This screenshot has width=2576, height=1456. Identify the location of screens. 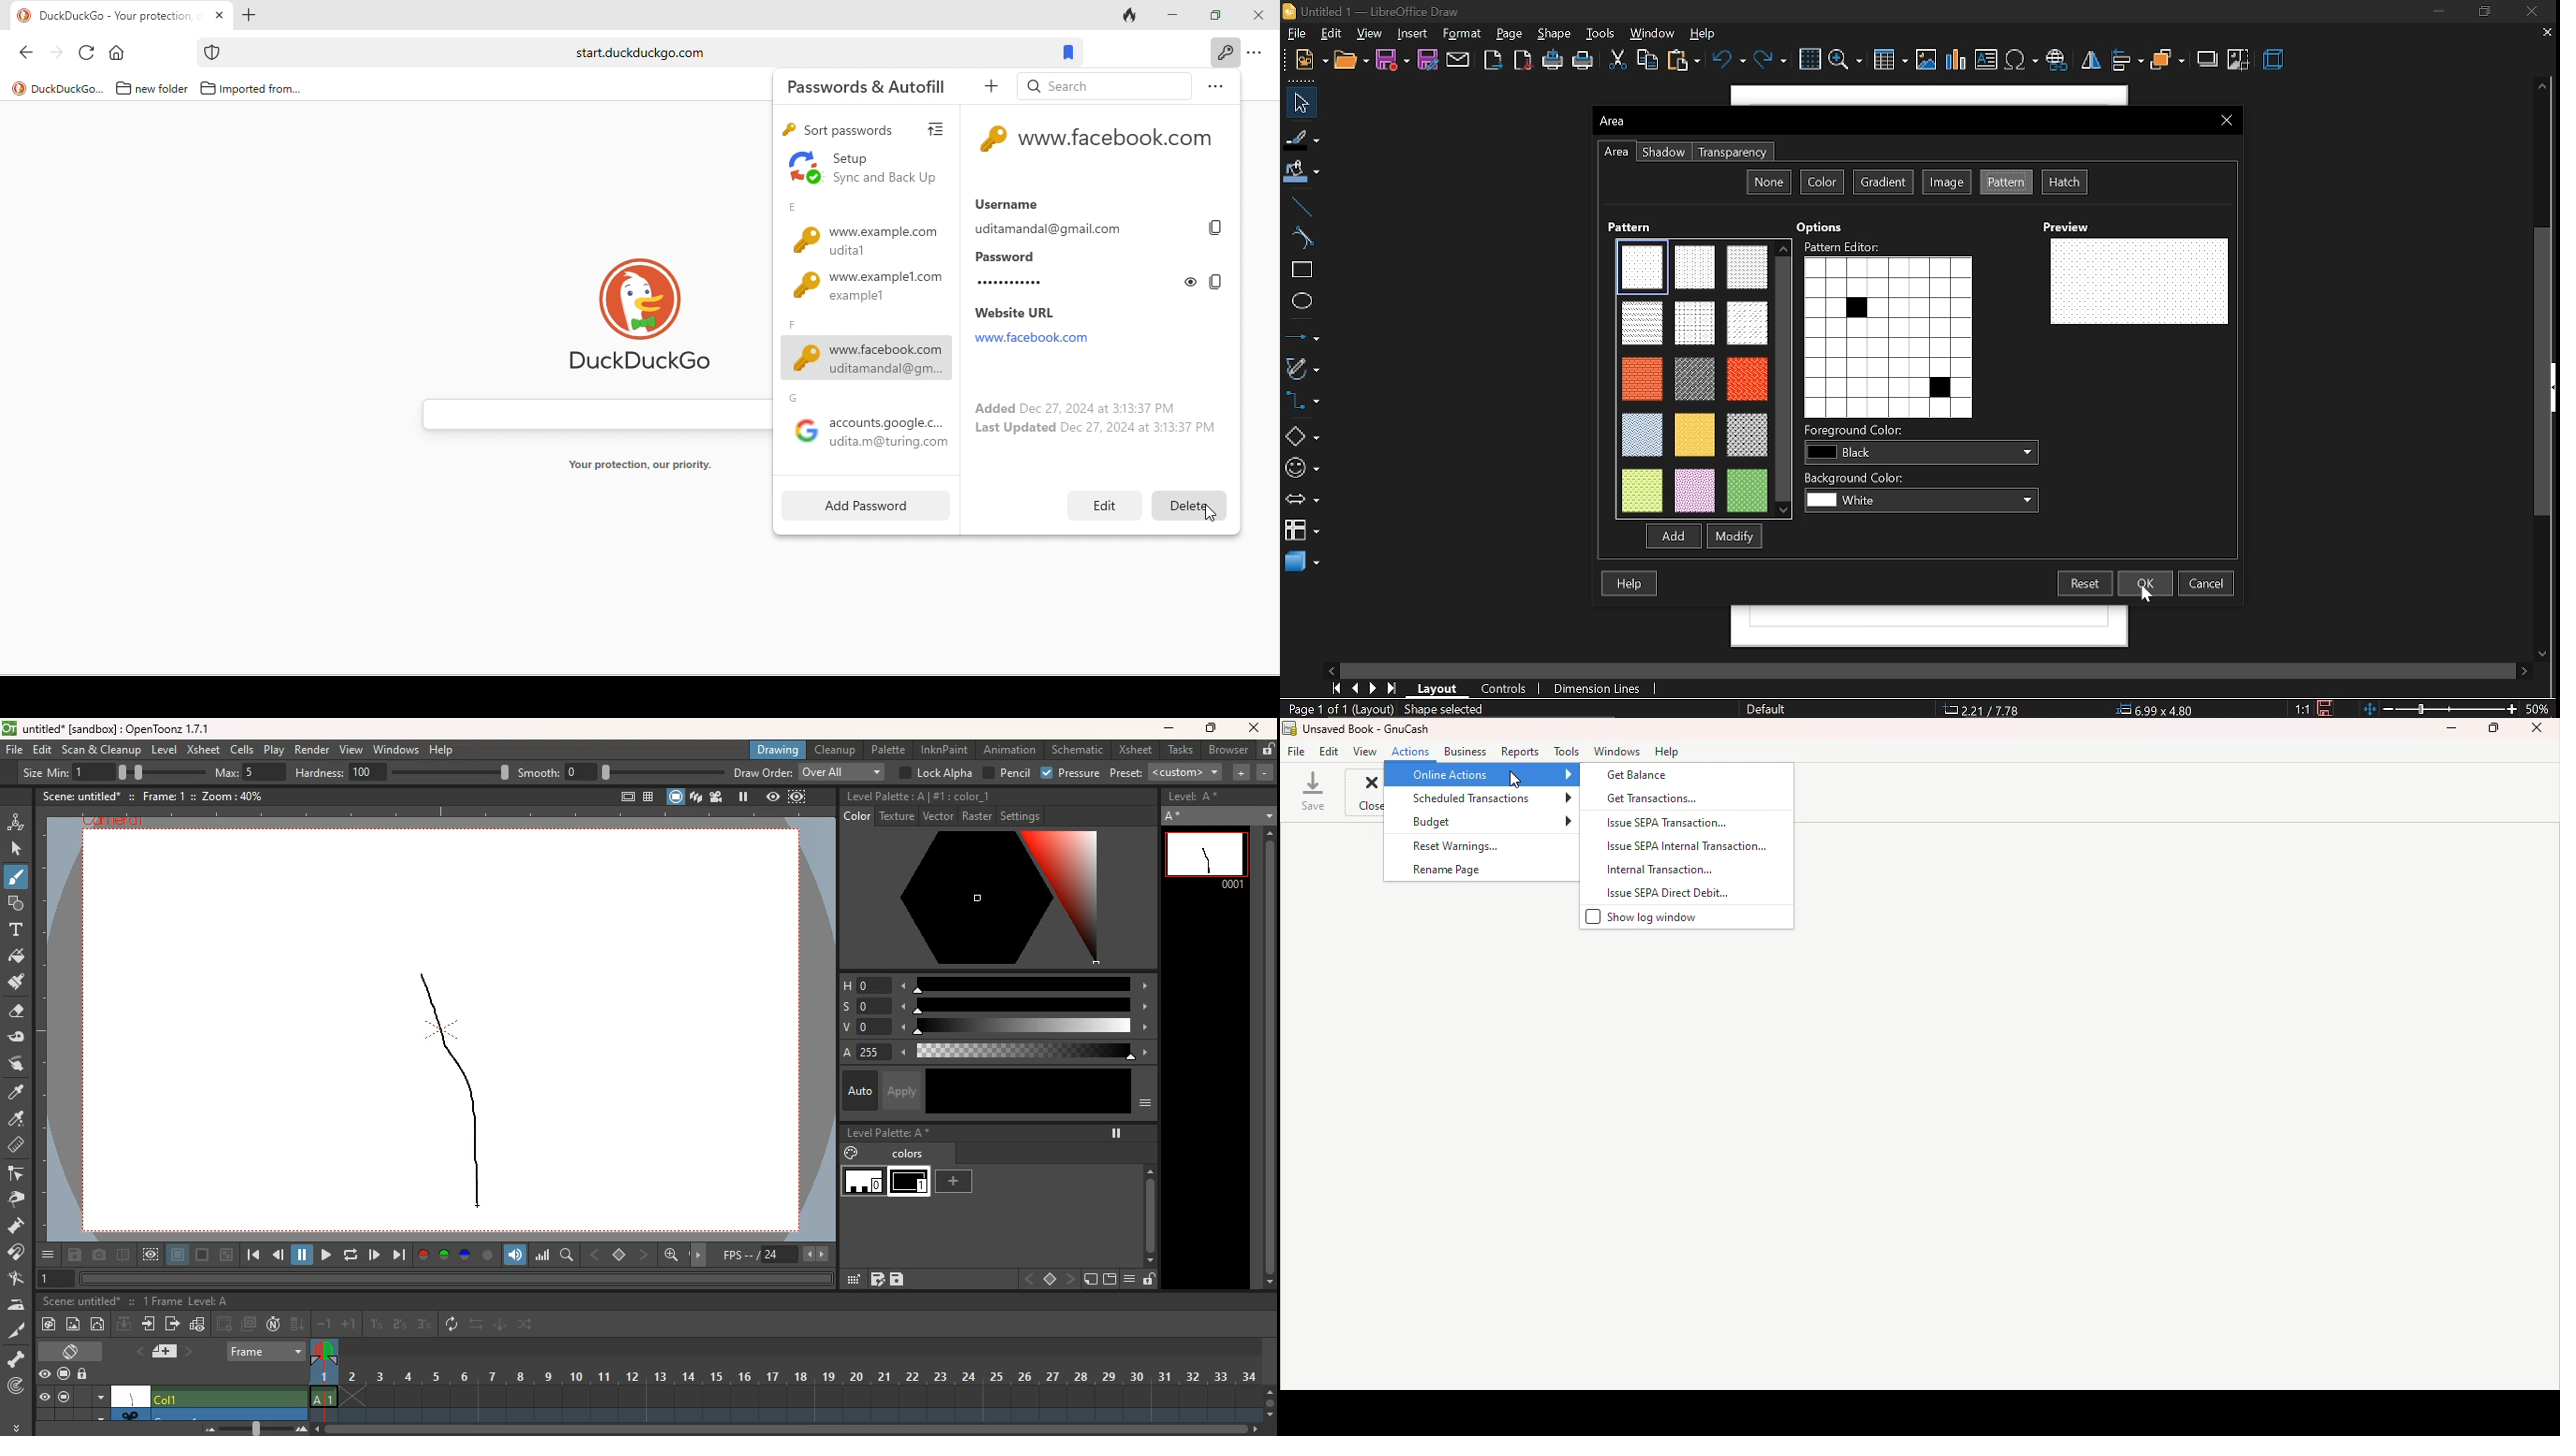
(251, 1324).